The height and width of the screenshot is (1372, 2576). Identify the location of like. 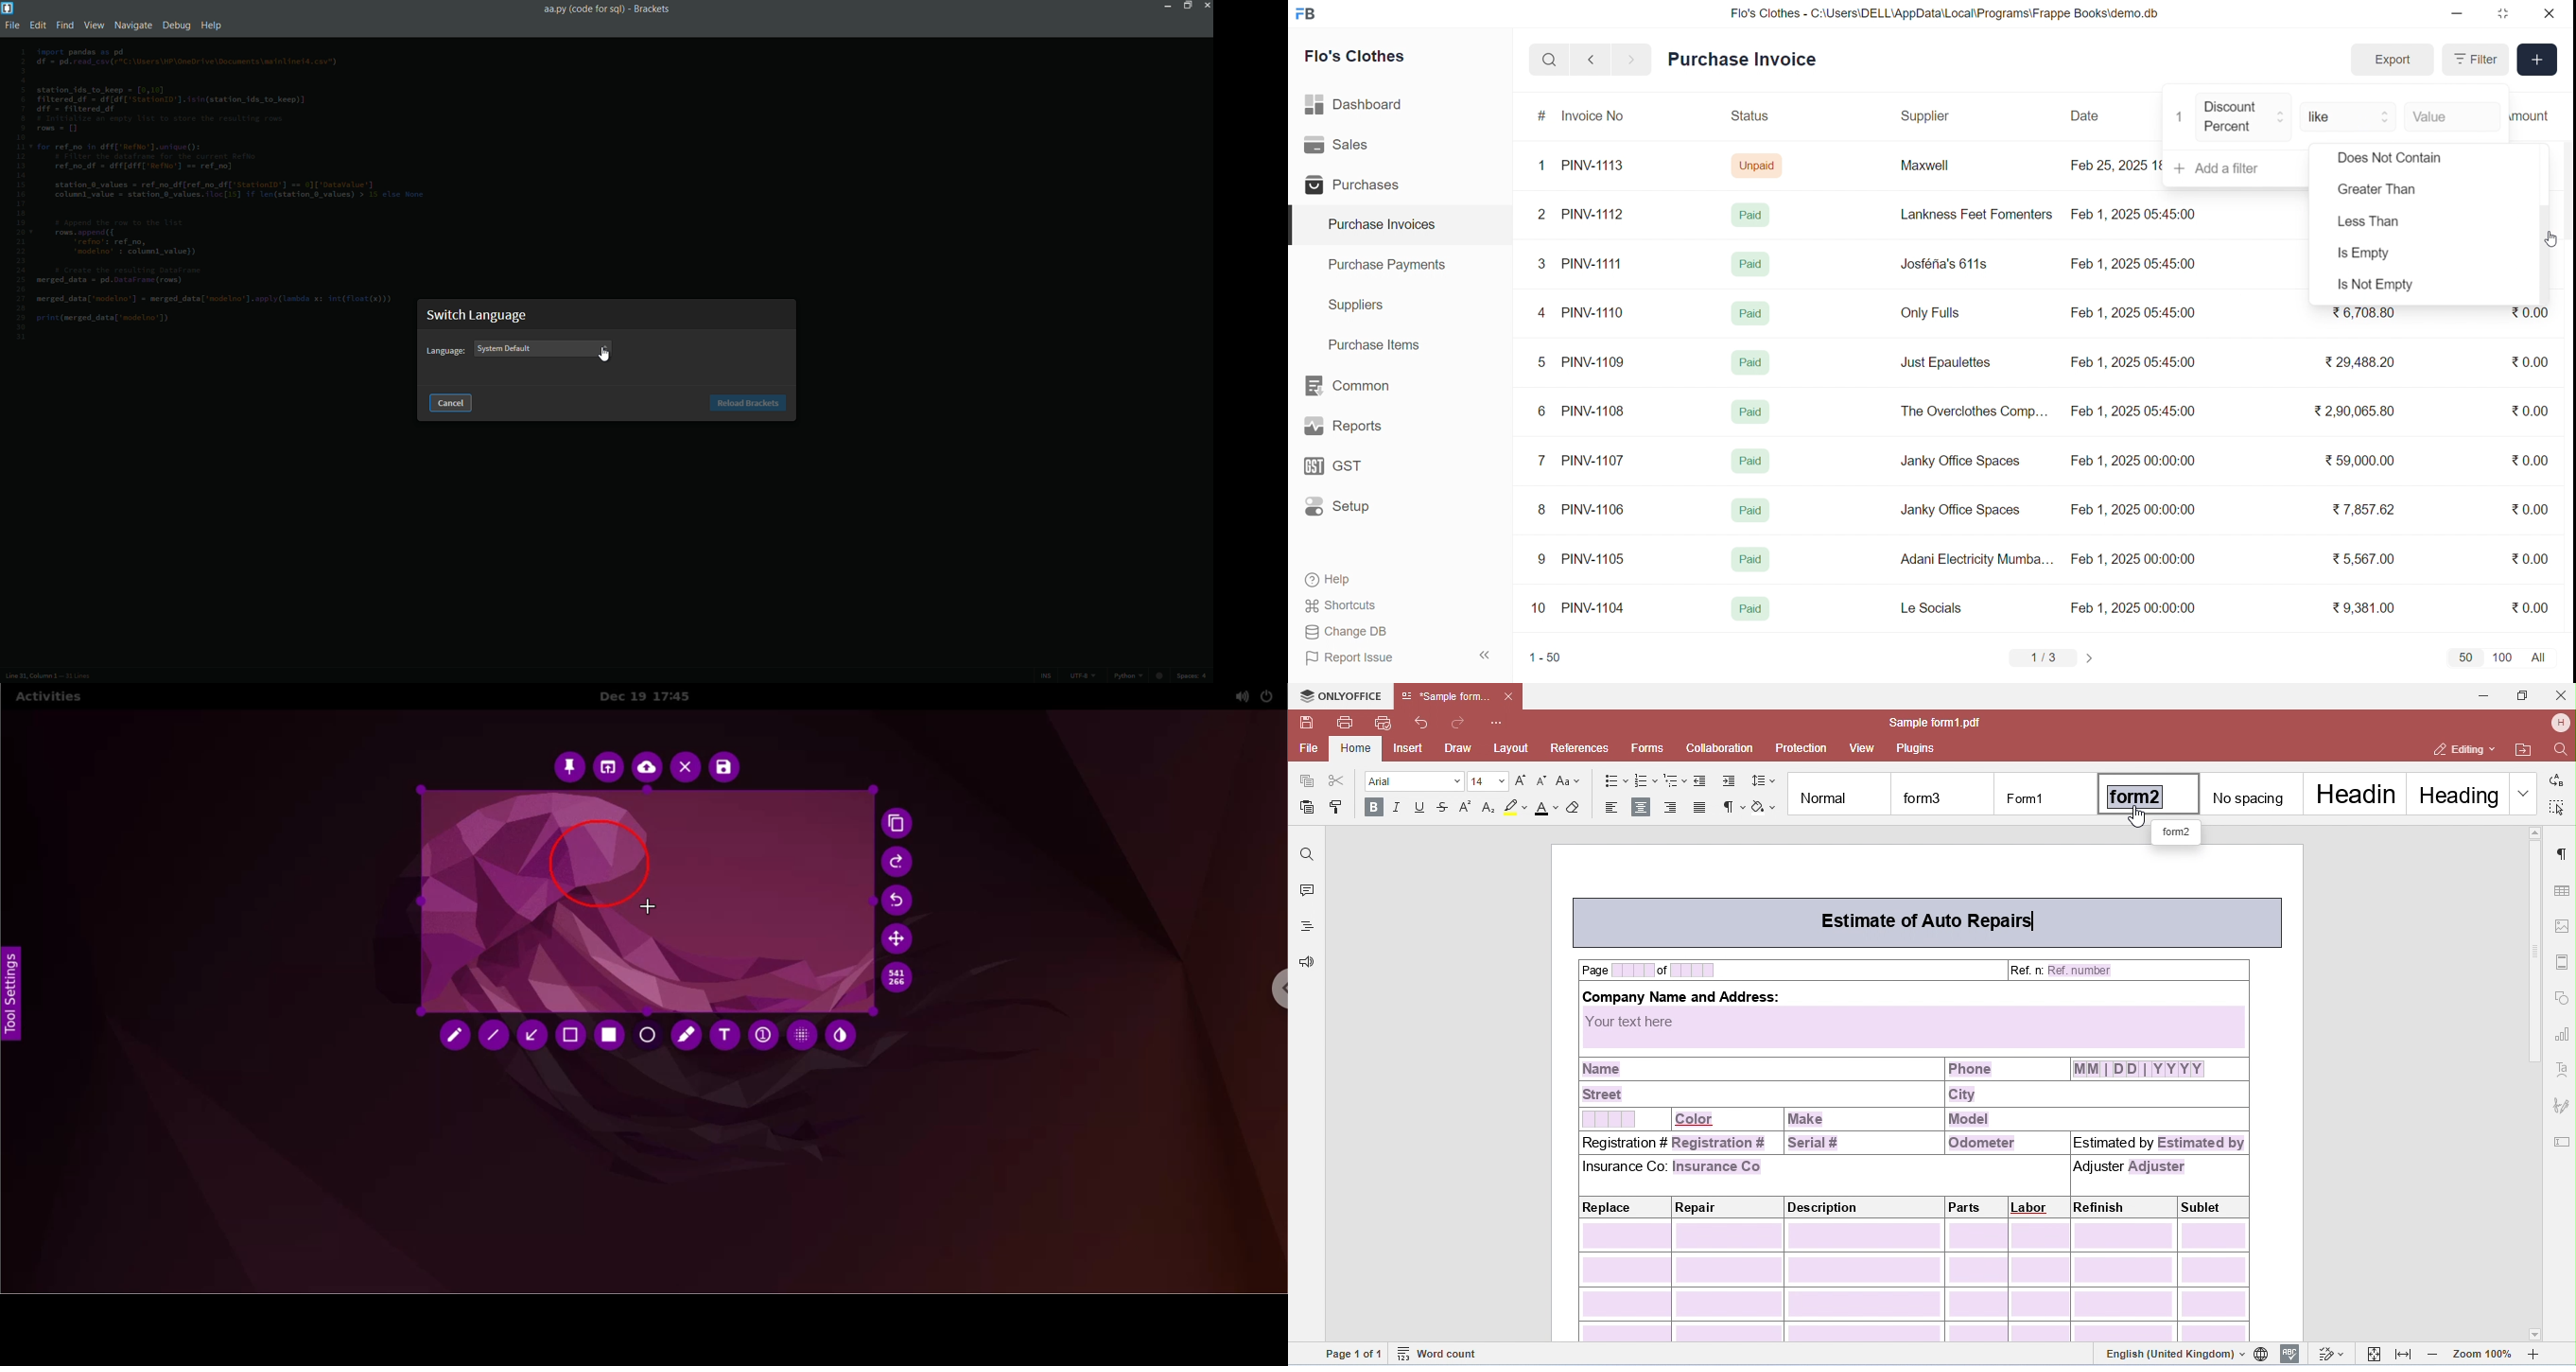
(2350, 115).